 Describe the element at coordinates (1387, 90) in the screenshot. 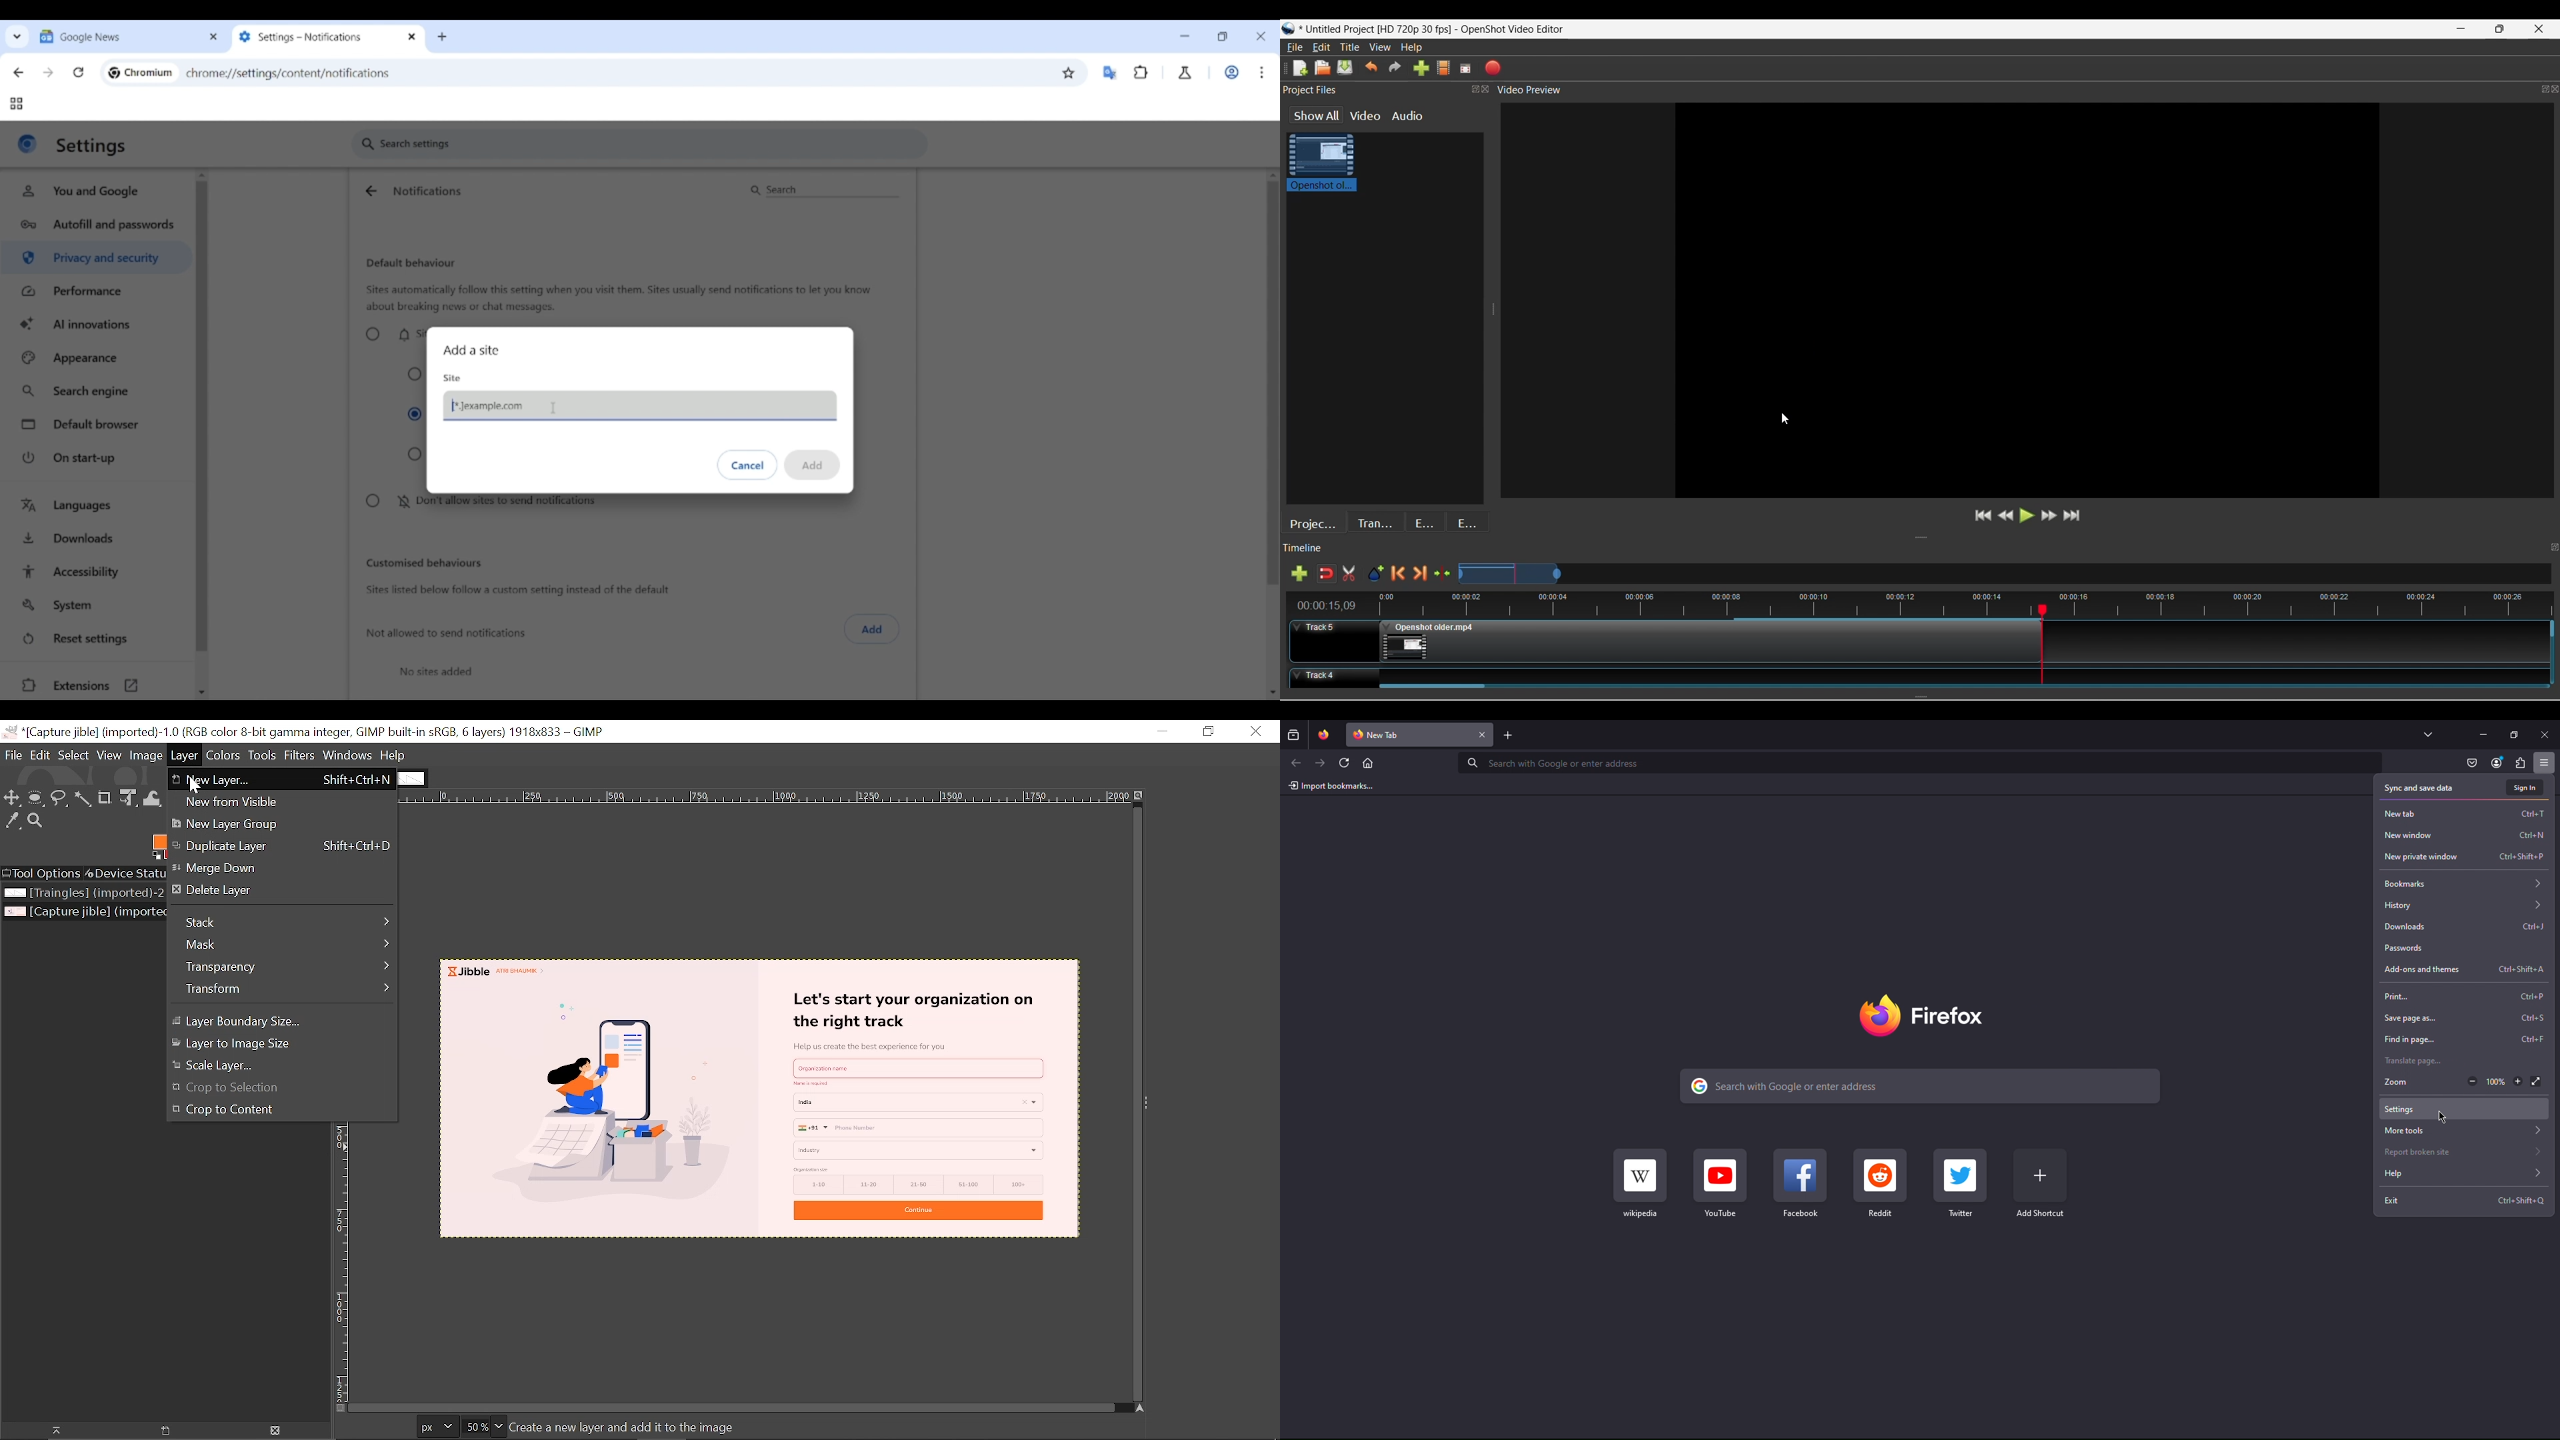

I see `Project Files Panel` at that location.